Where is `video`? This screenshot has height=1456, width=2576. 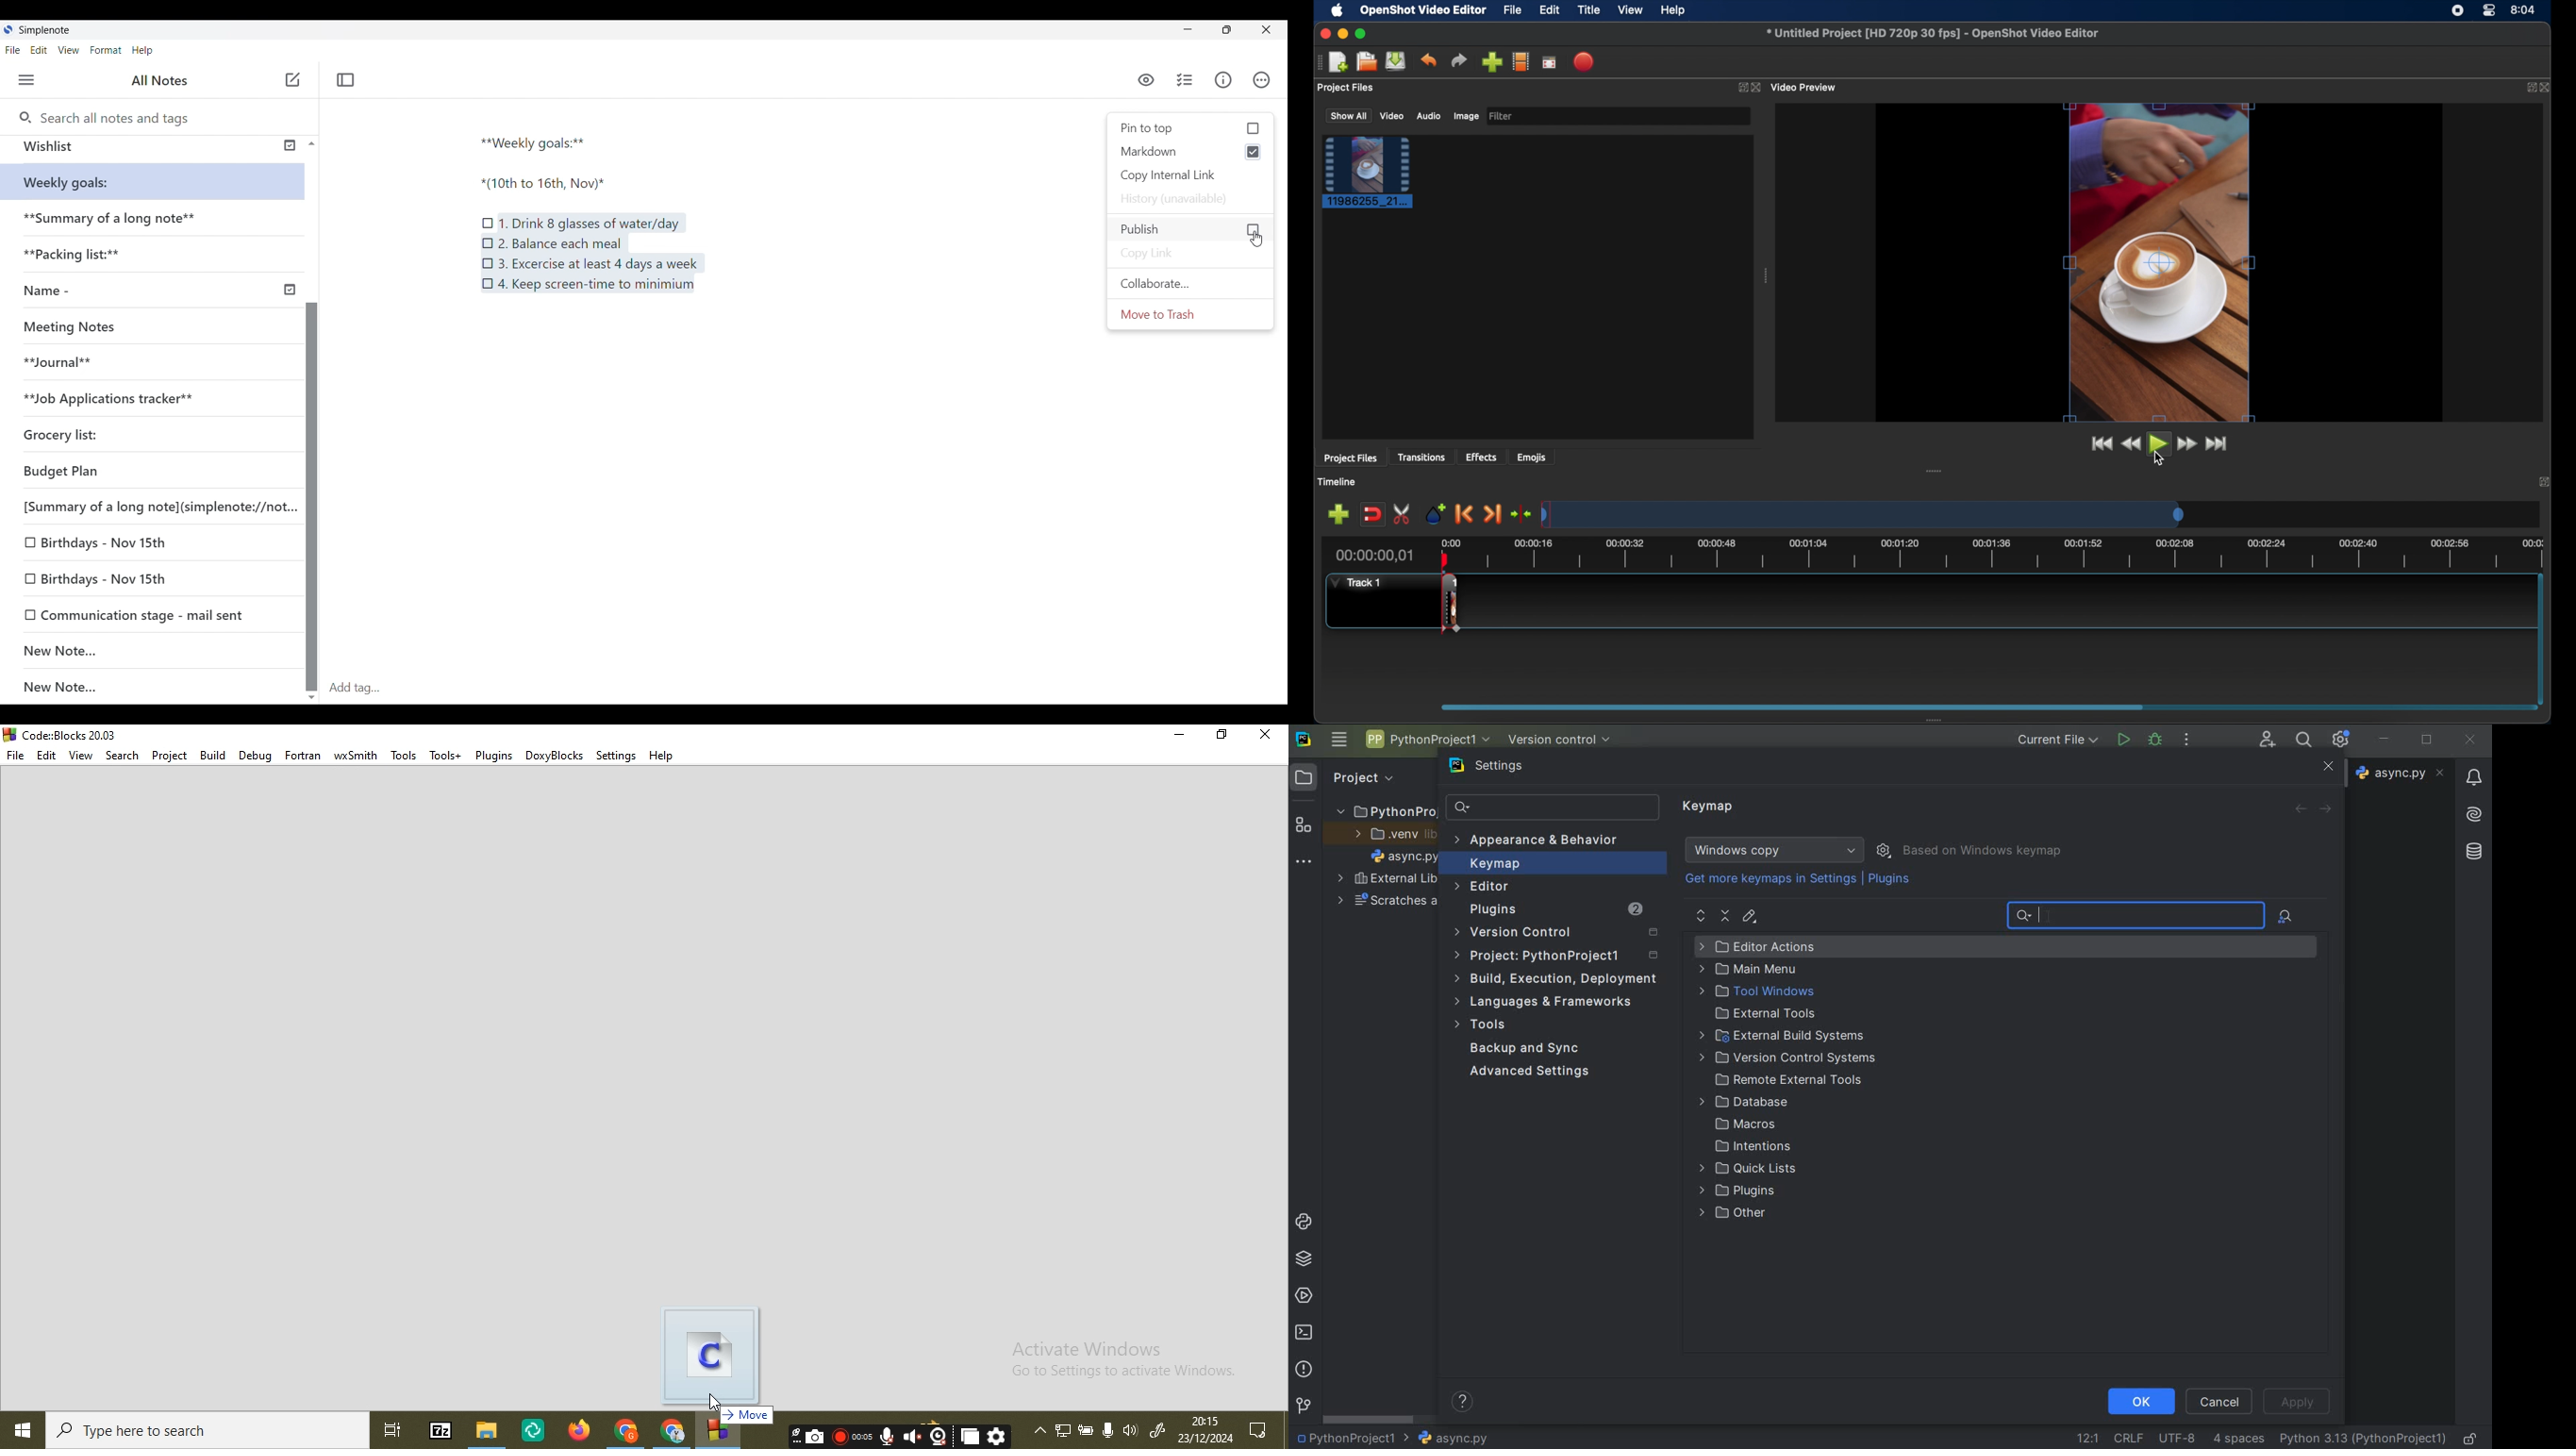
video is located at coordinates (1392, 116).